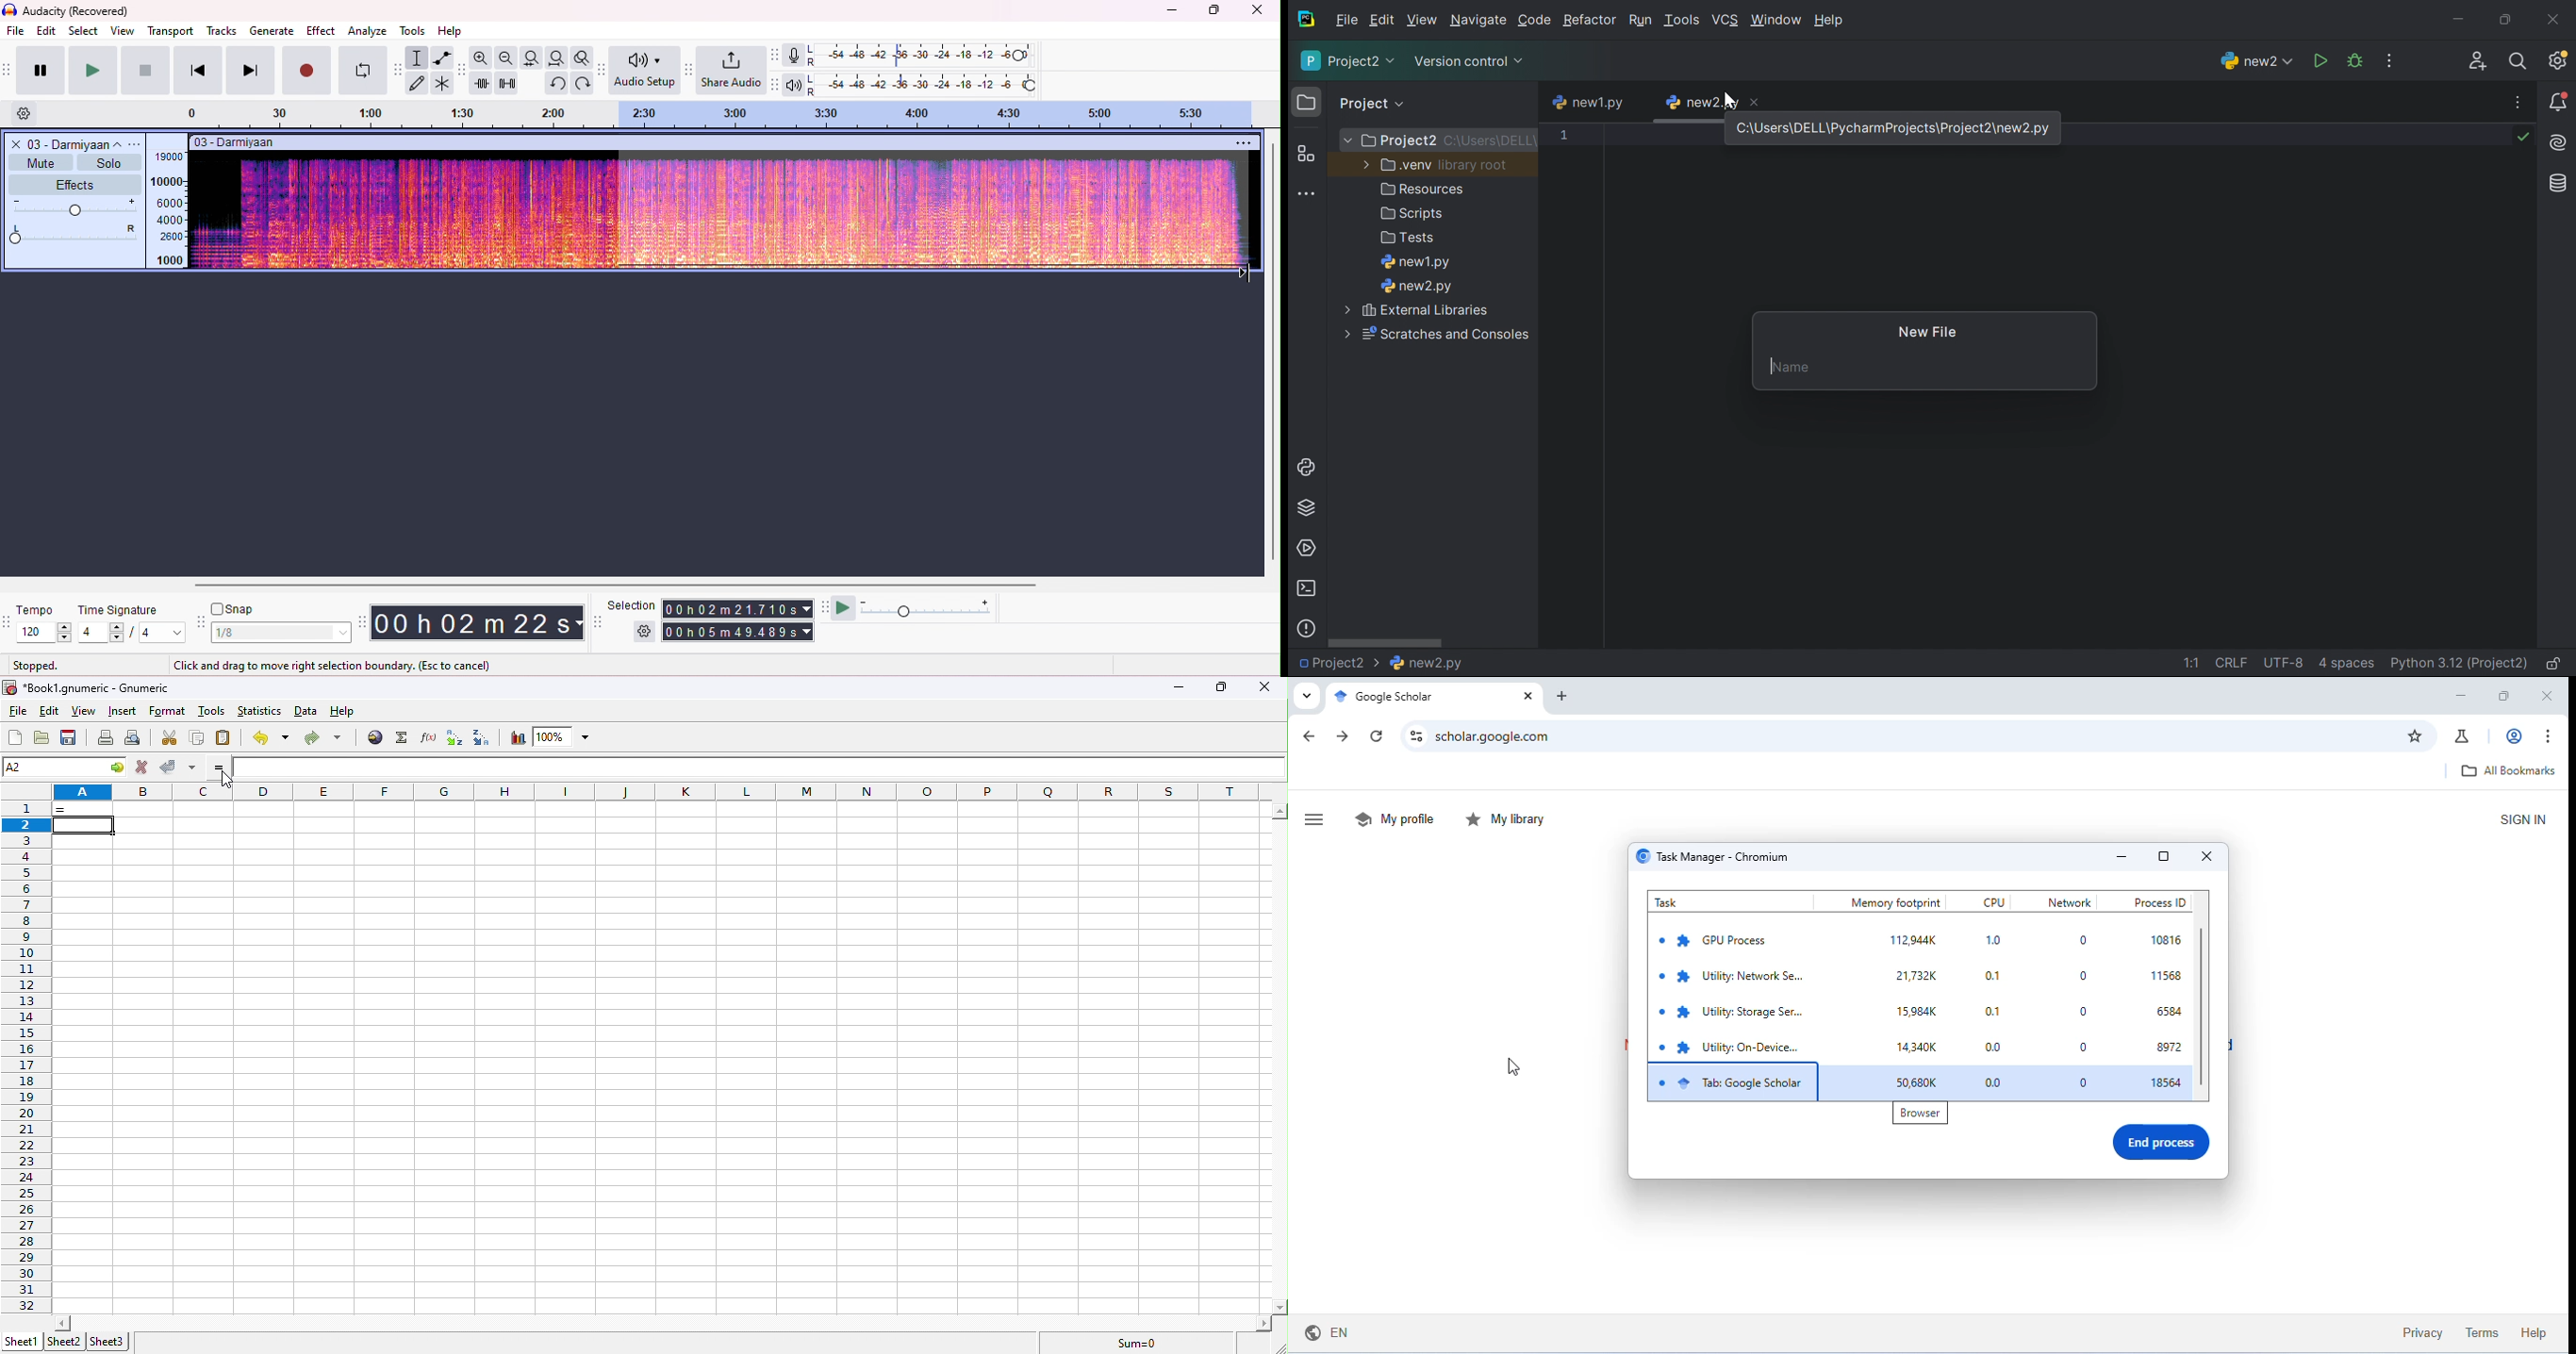  I want to click on volume, so click(76, 208).